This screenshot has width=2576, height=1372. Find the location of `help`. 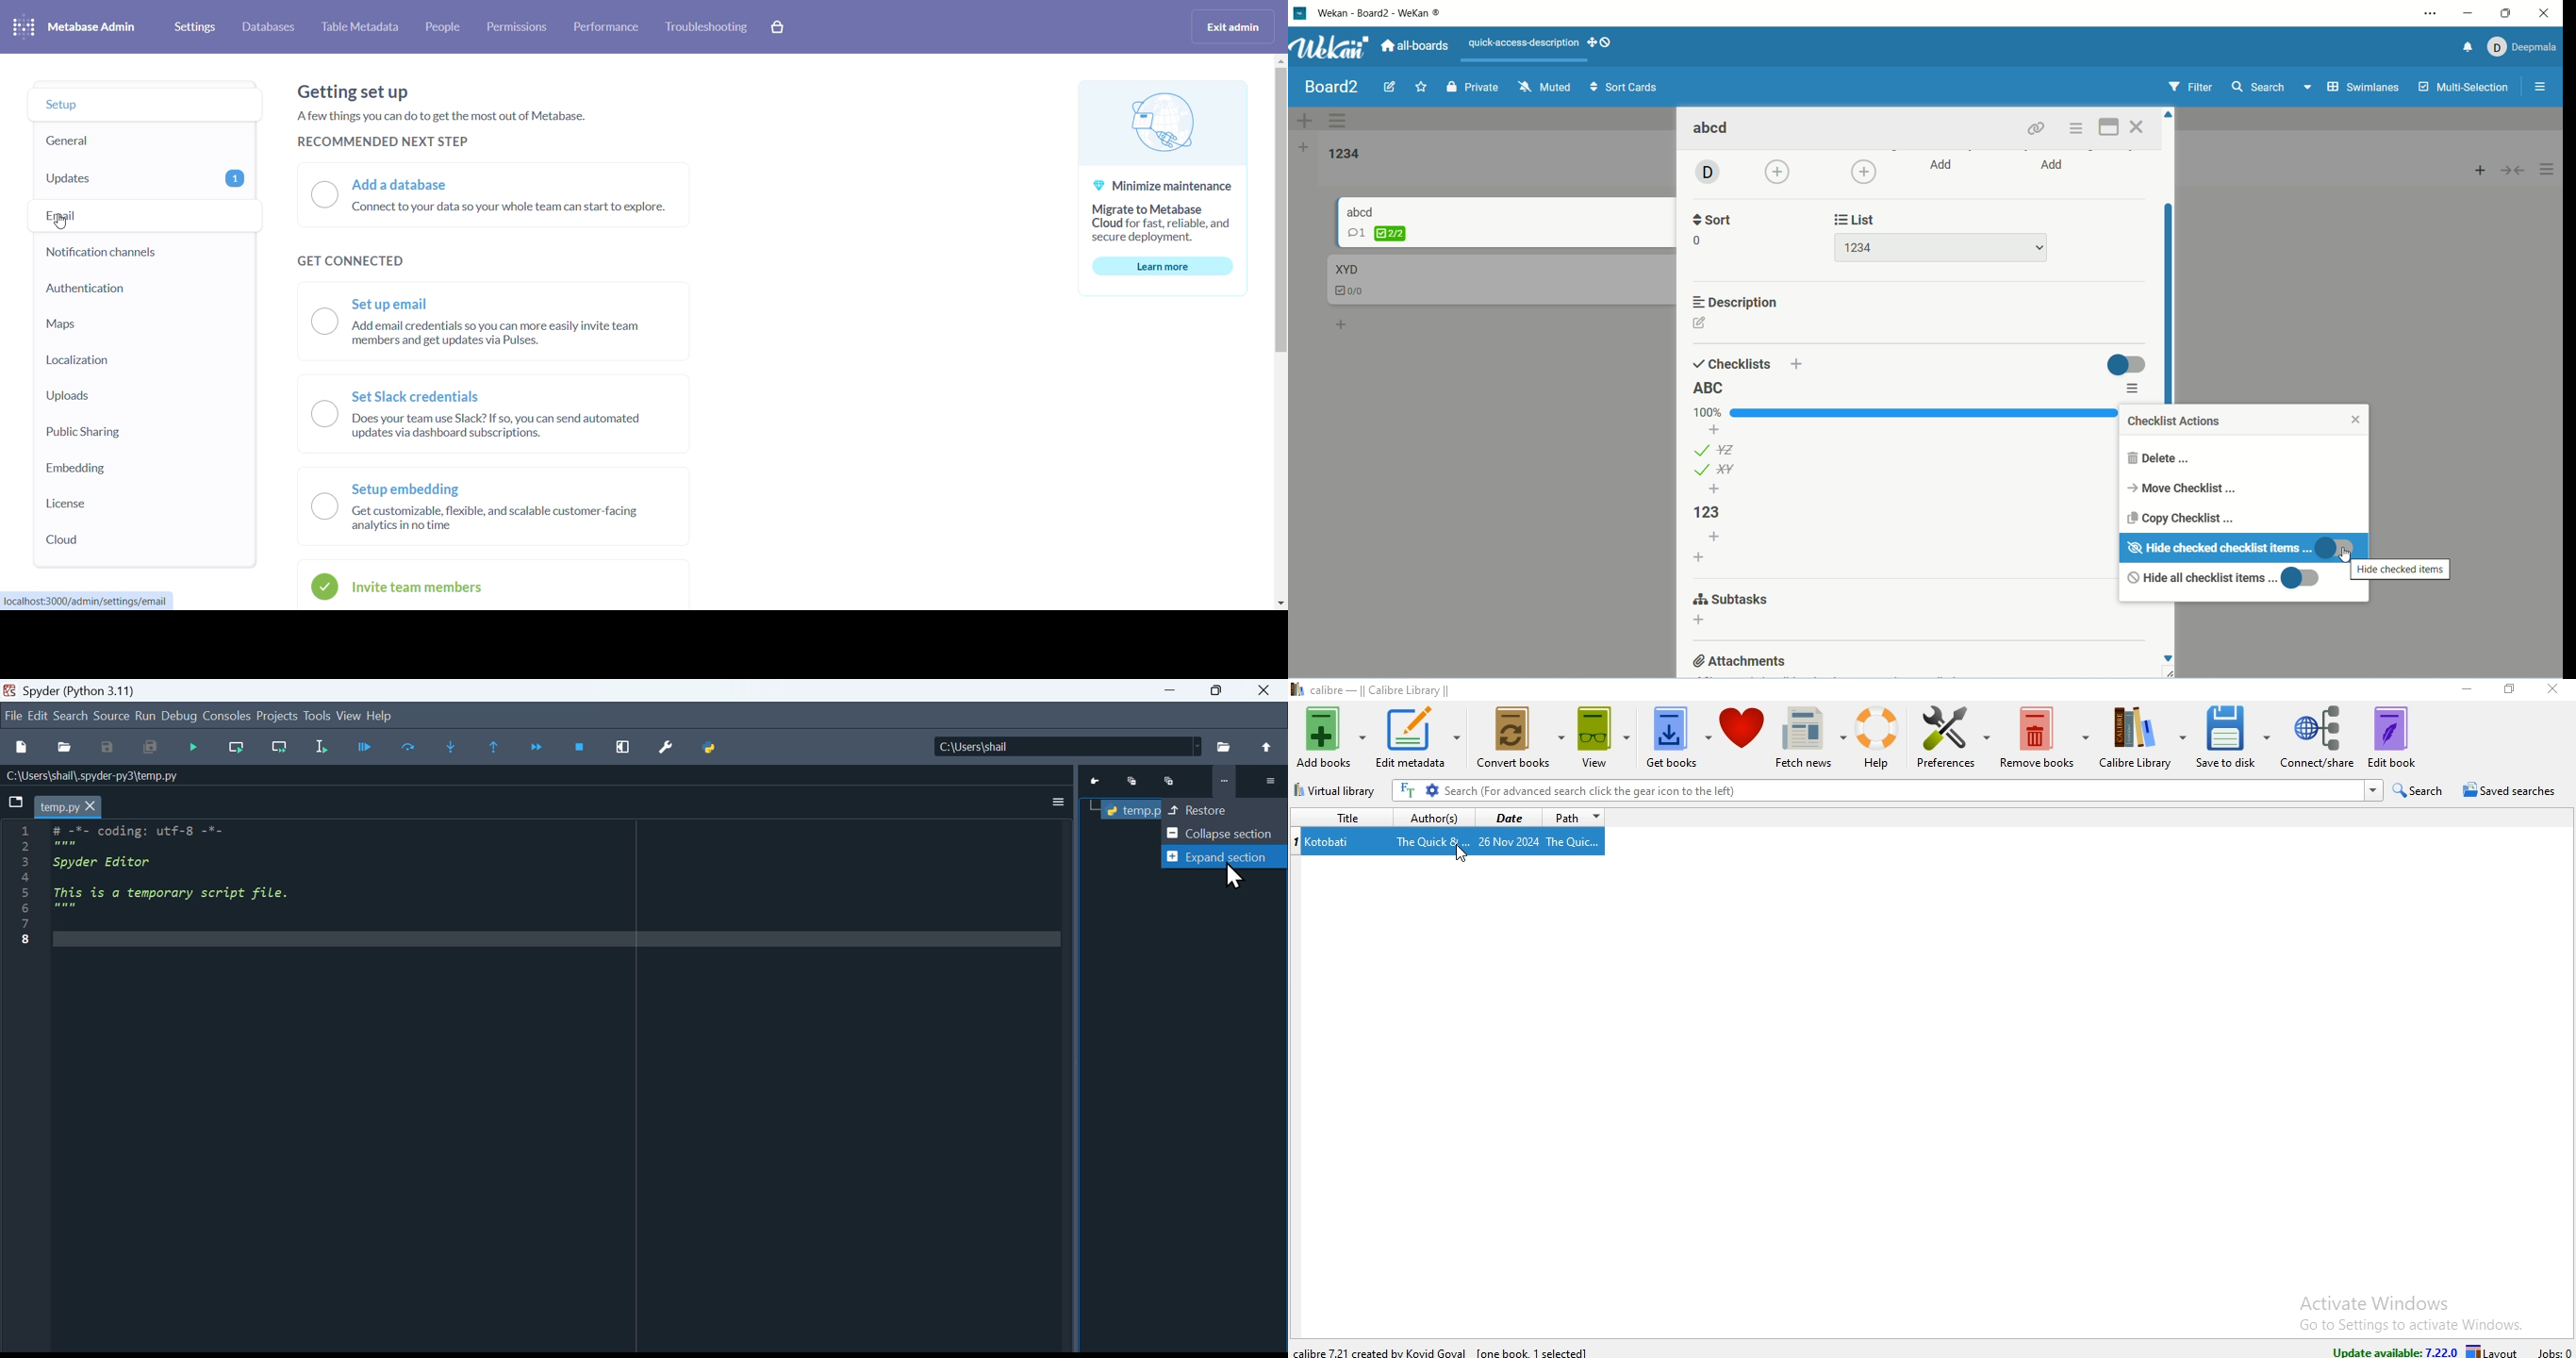

help is located at coordinates (379, 715).